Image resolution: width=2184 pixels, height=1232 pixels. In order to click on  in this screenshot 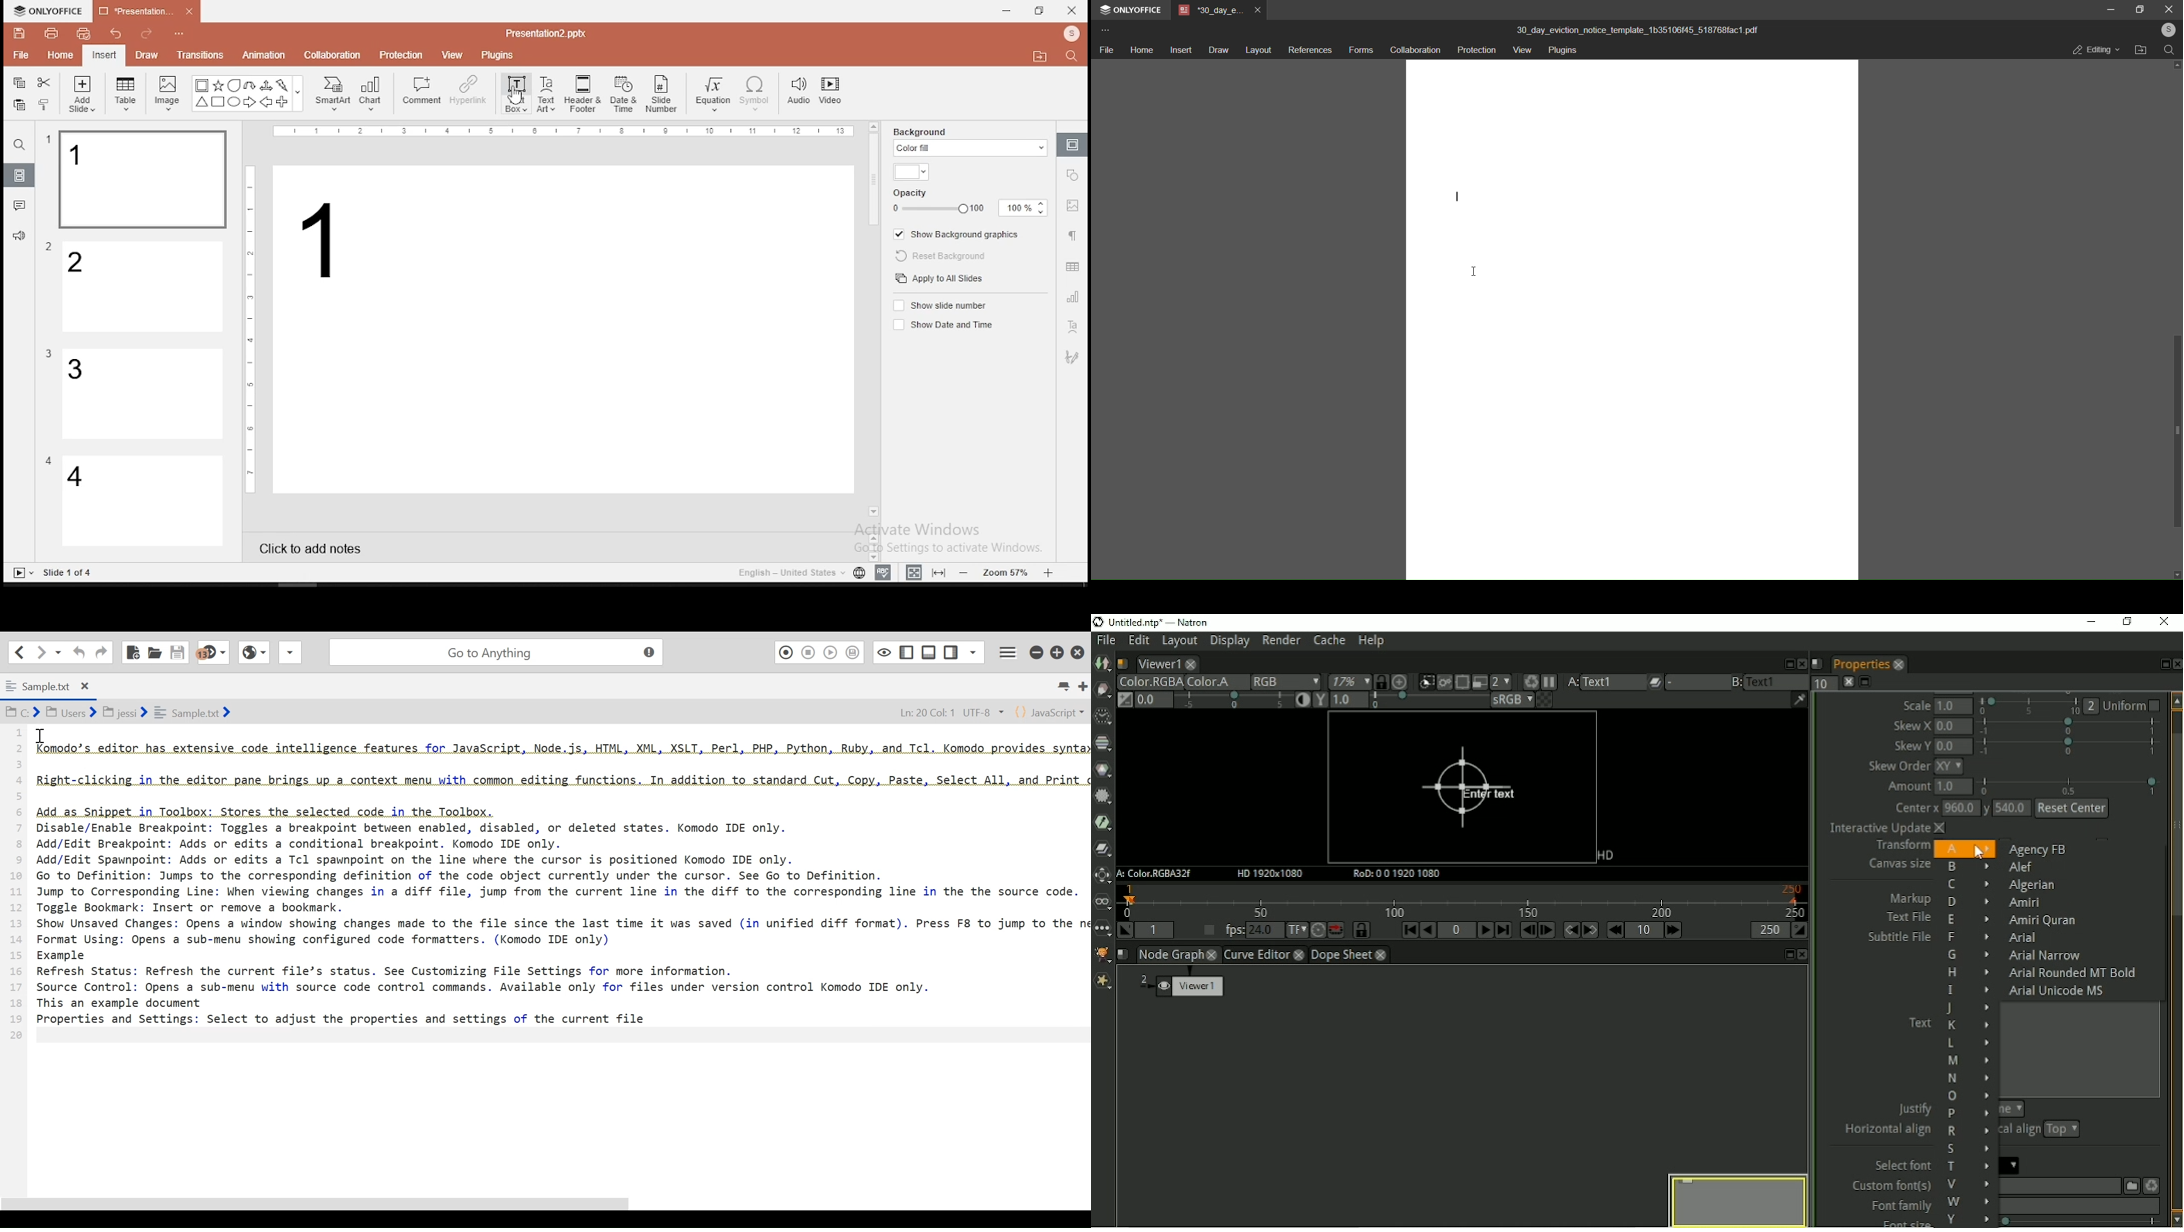, I will do `click(49, 460)`.